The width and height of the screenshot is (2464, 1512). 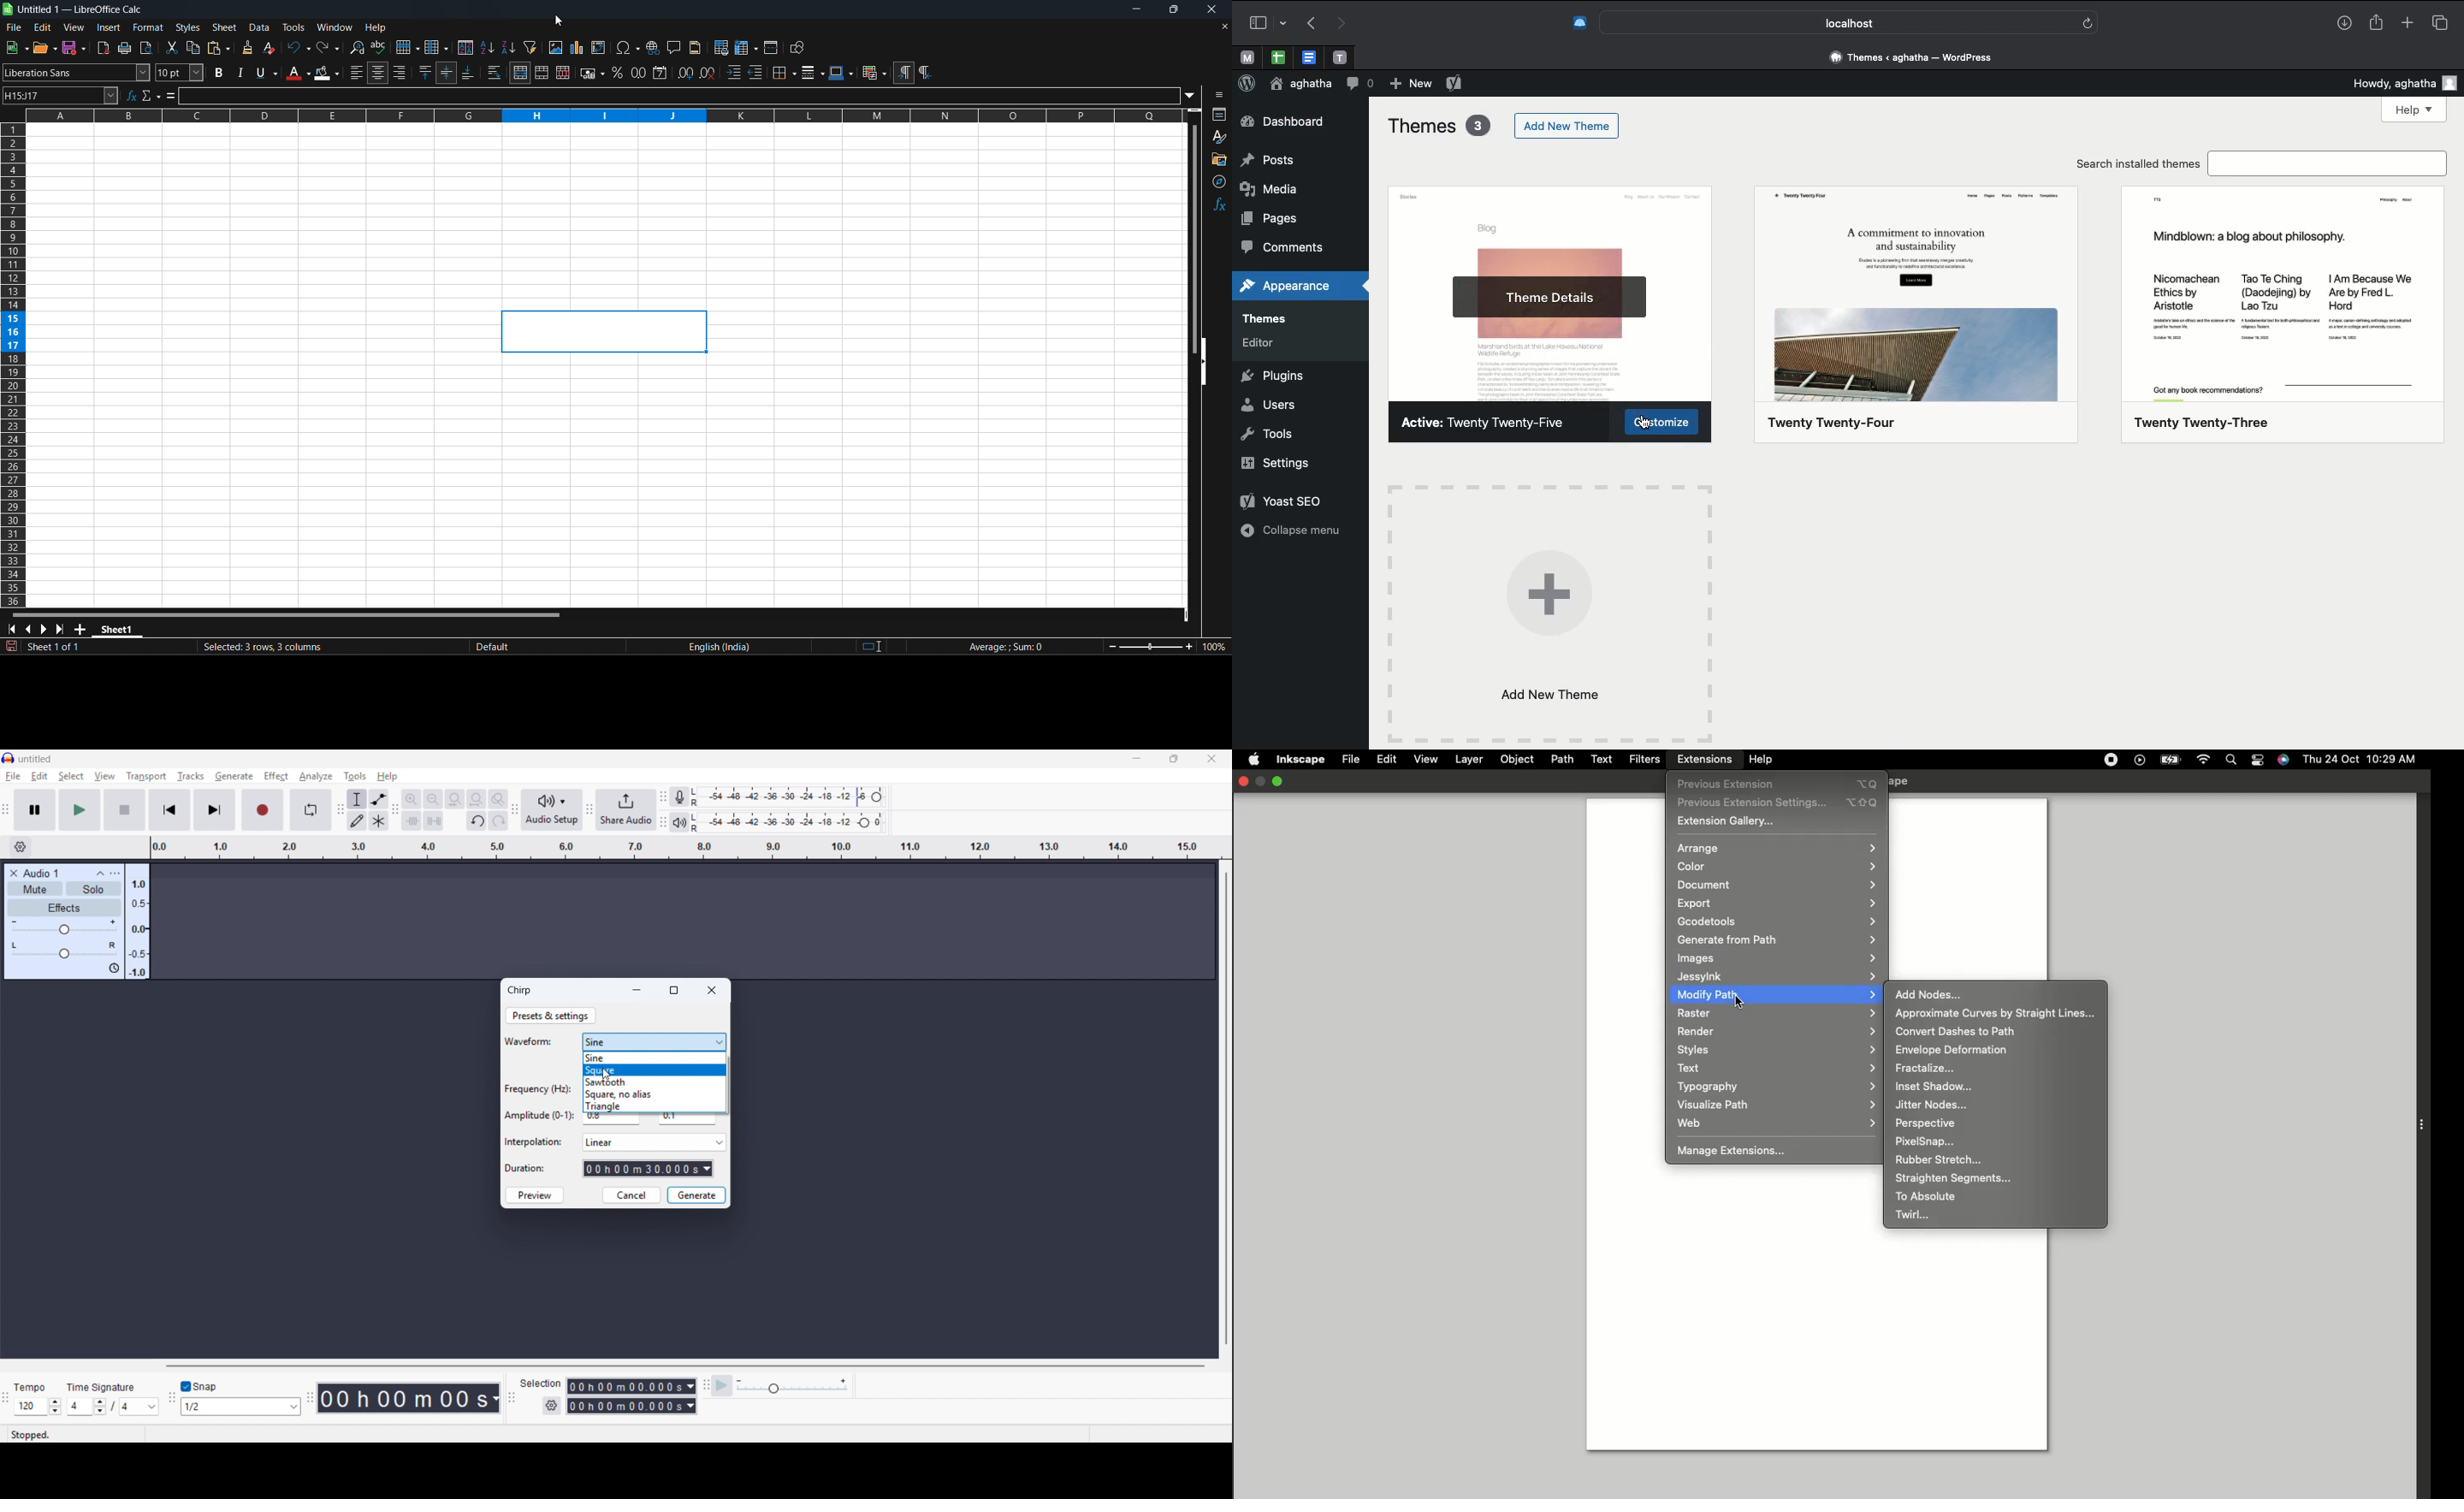 What do you see at coordinates (925, 73) in the screenshot?
I see `right to left` at bounding box center [925, 73].